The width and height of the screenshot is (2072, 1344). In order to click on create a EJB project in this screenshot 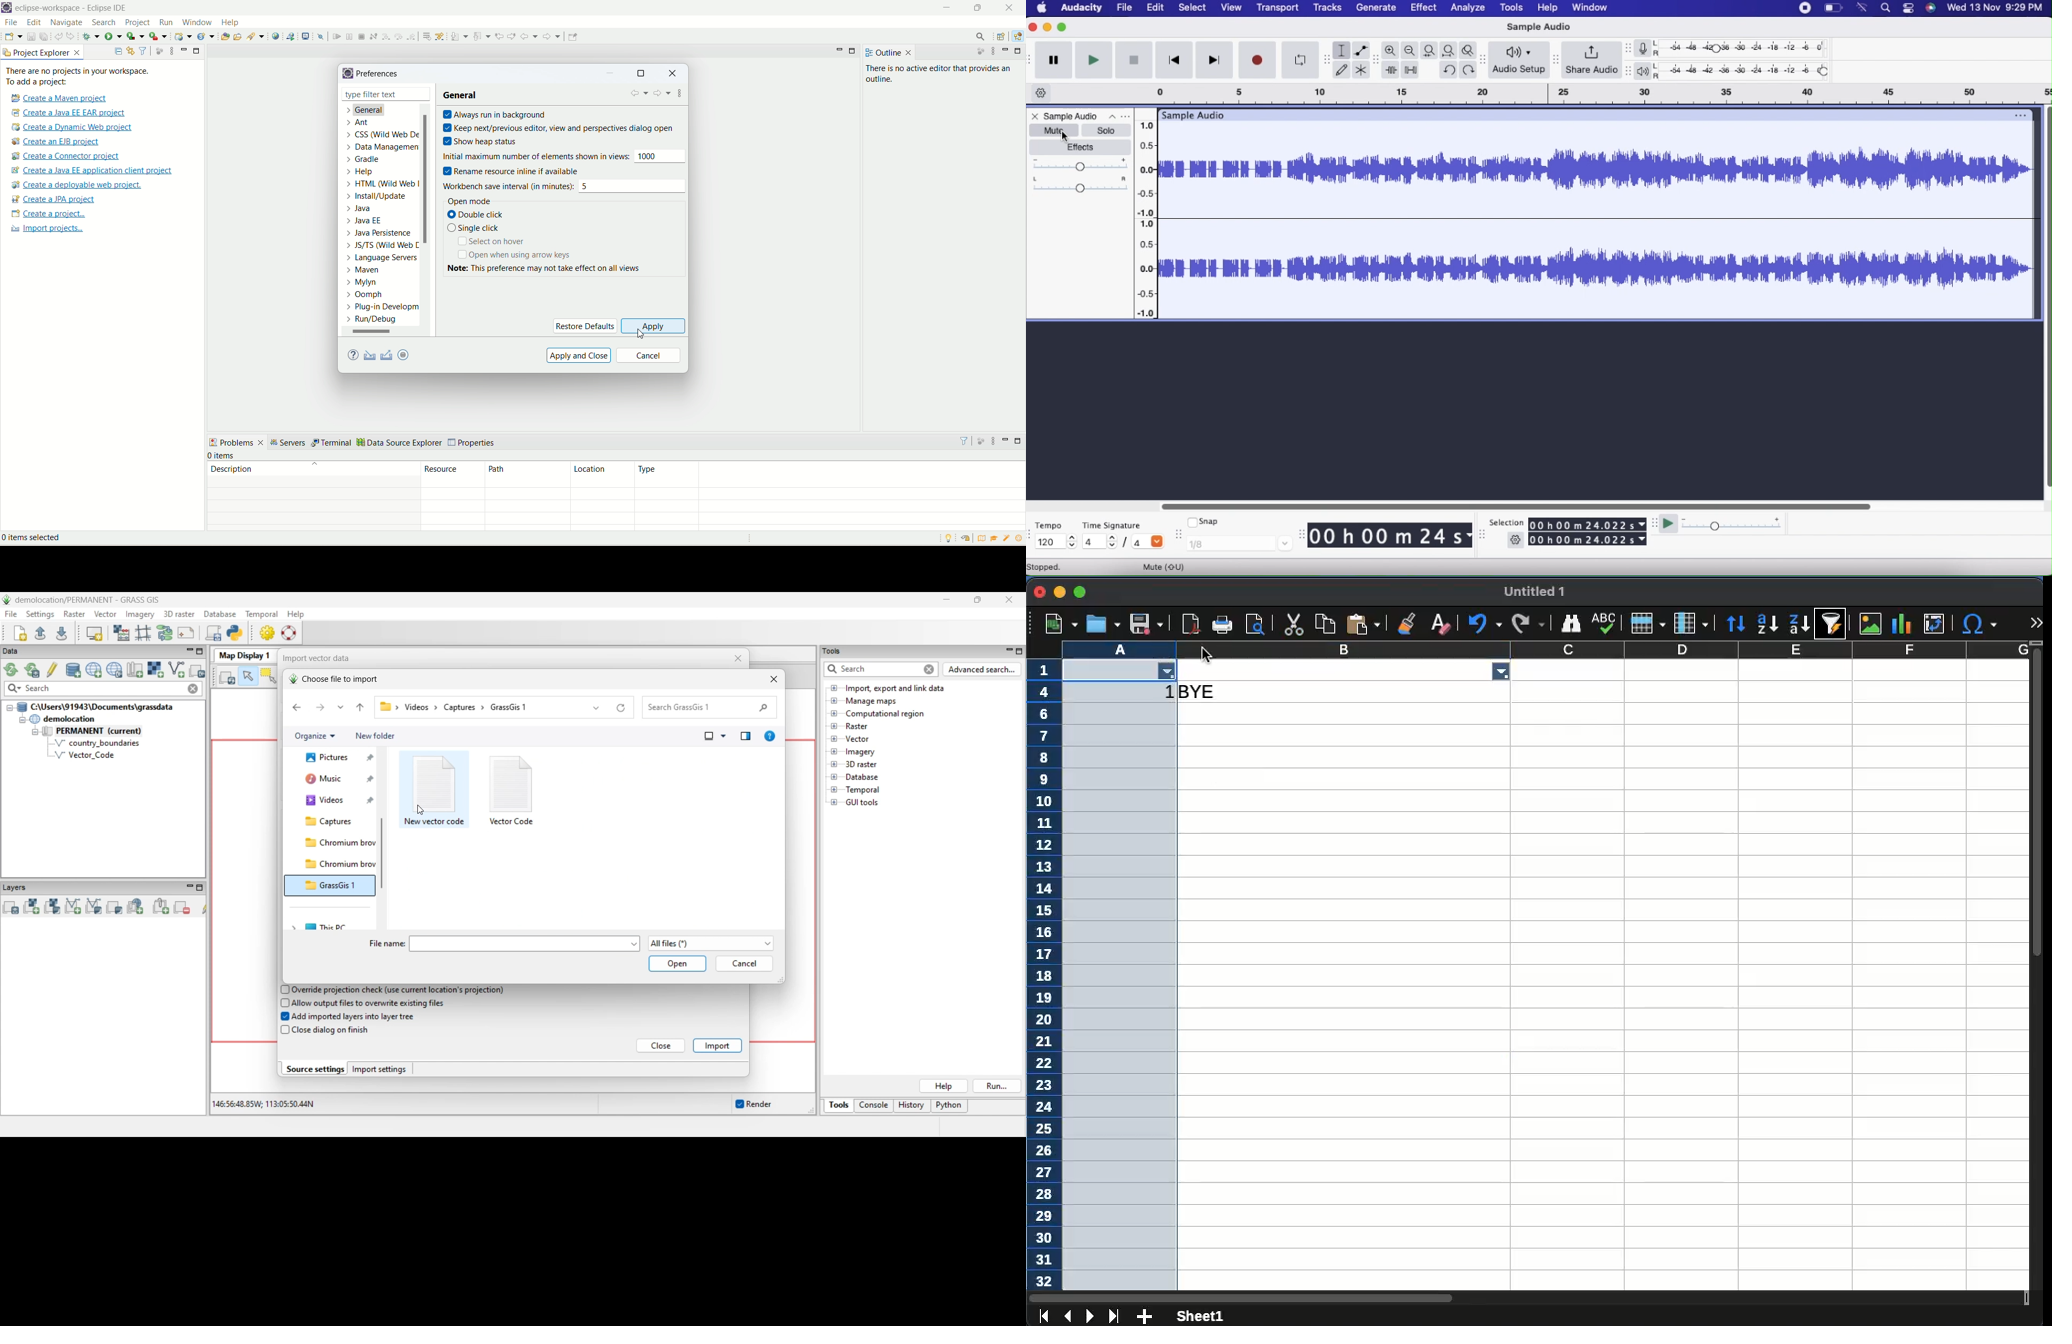, I will do `click(63, 142)`.